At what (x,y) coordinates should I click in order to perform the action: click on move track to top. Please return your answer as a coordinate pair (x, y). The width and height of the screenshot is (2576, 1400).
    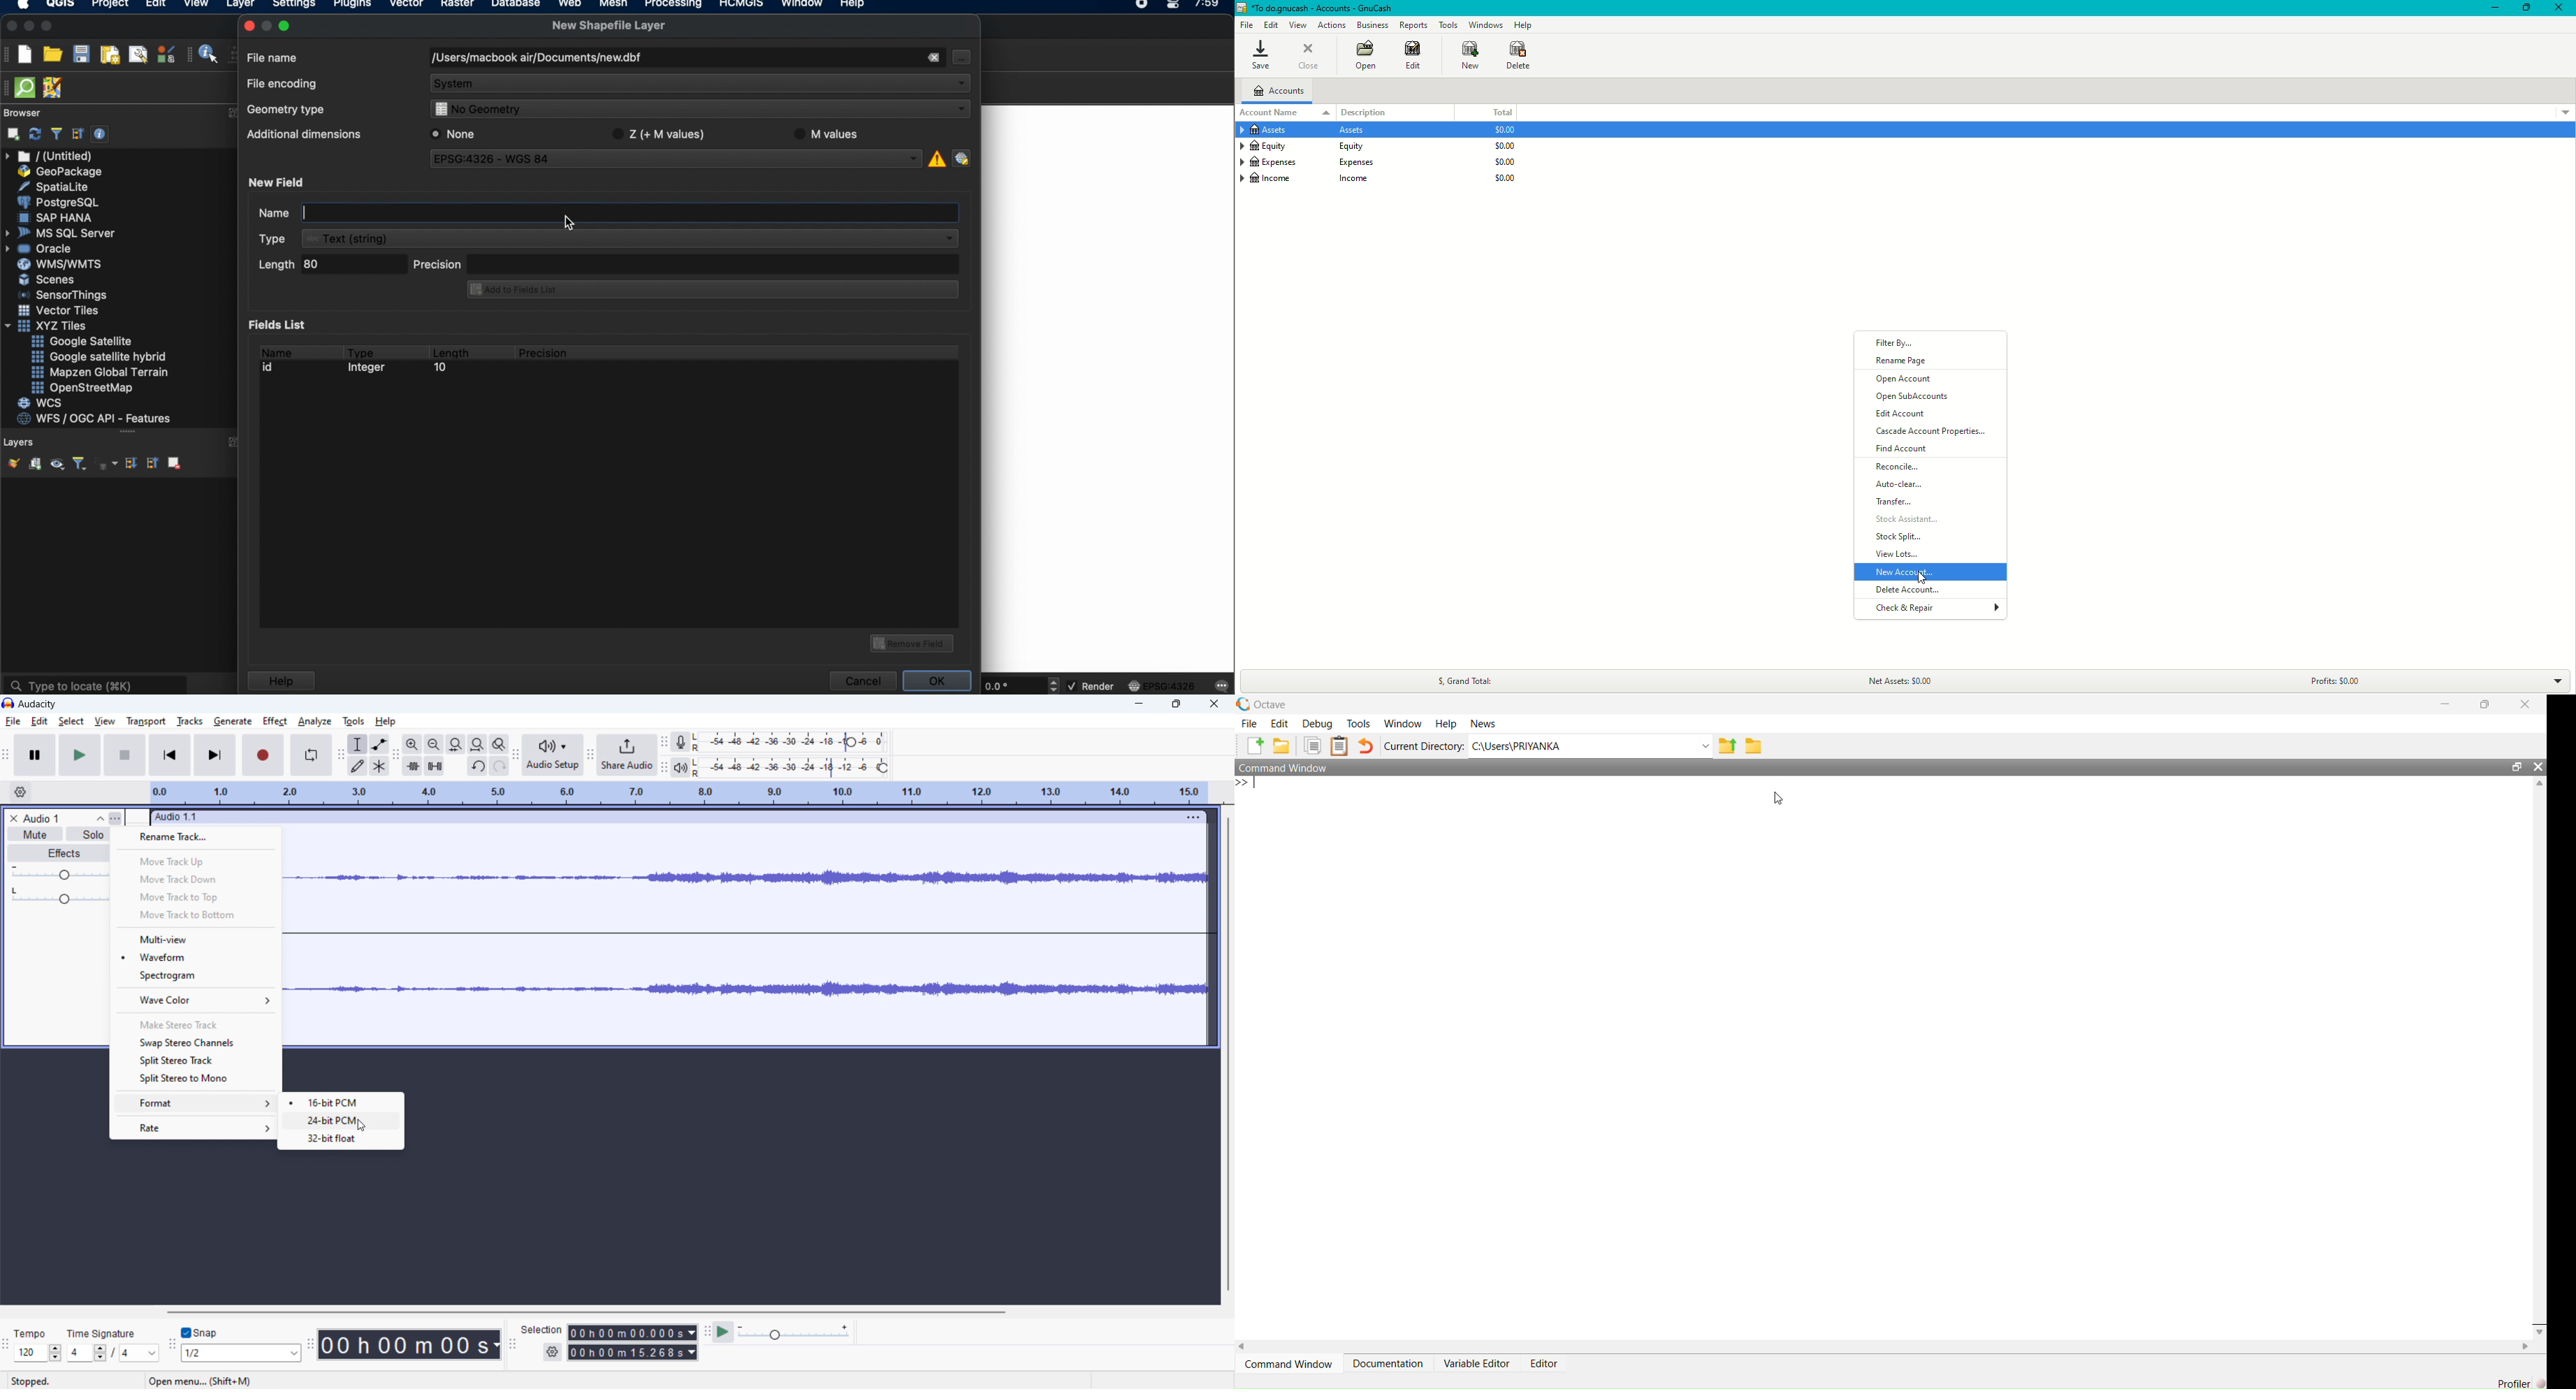
    Looking at the image, I should click on (195, 896).